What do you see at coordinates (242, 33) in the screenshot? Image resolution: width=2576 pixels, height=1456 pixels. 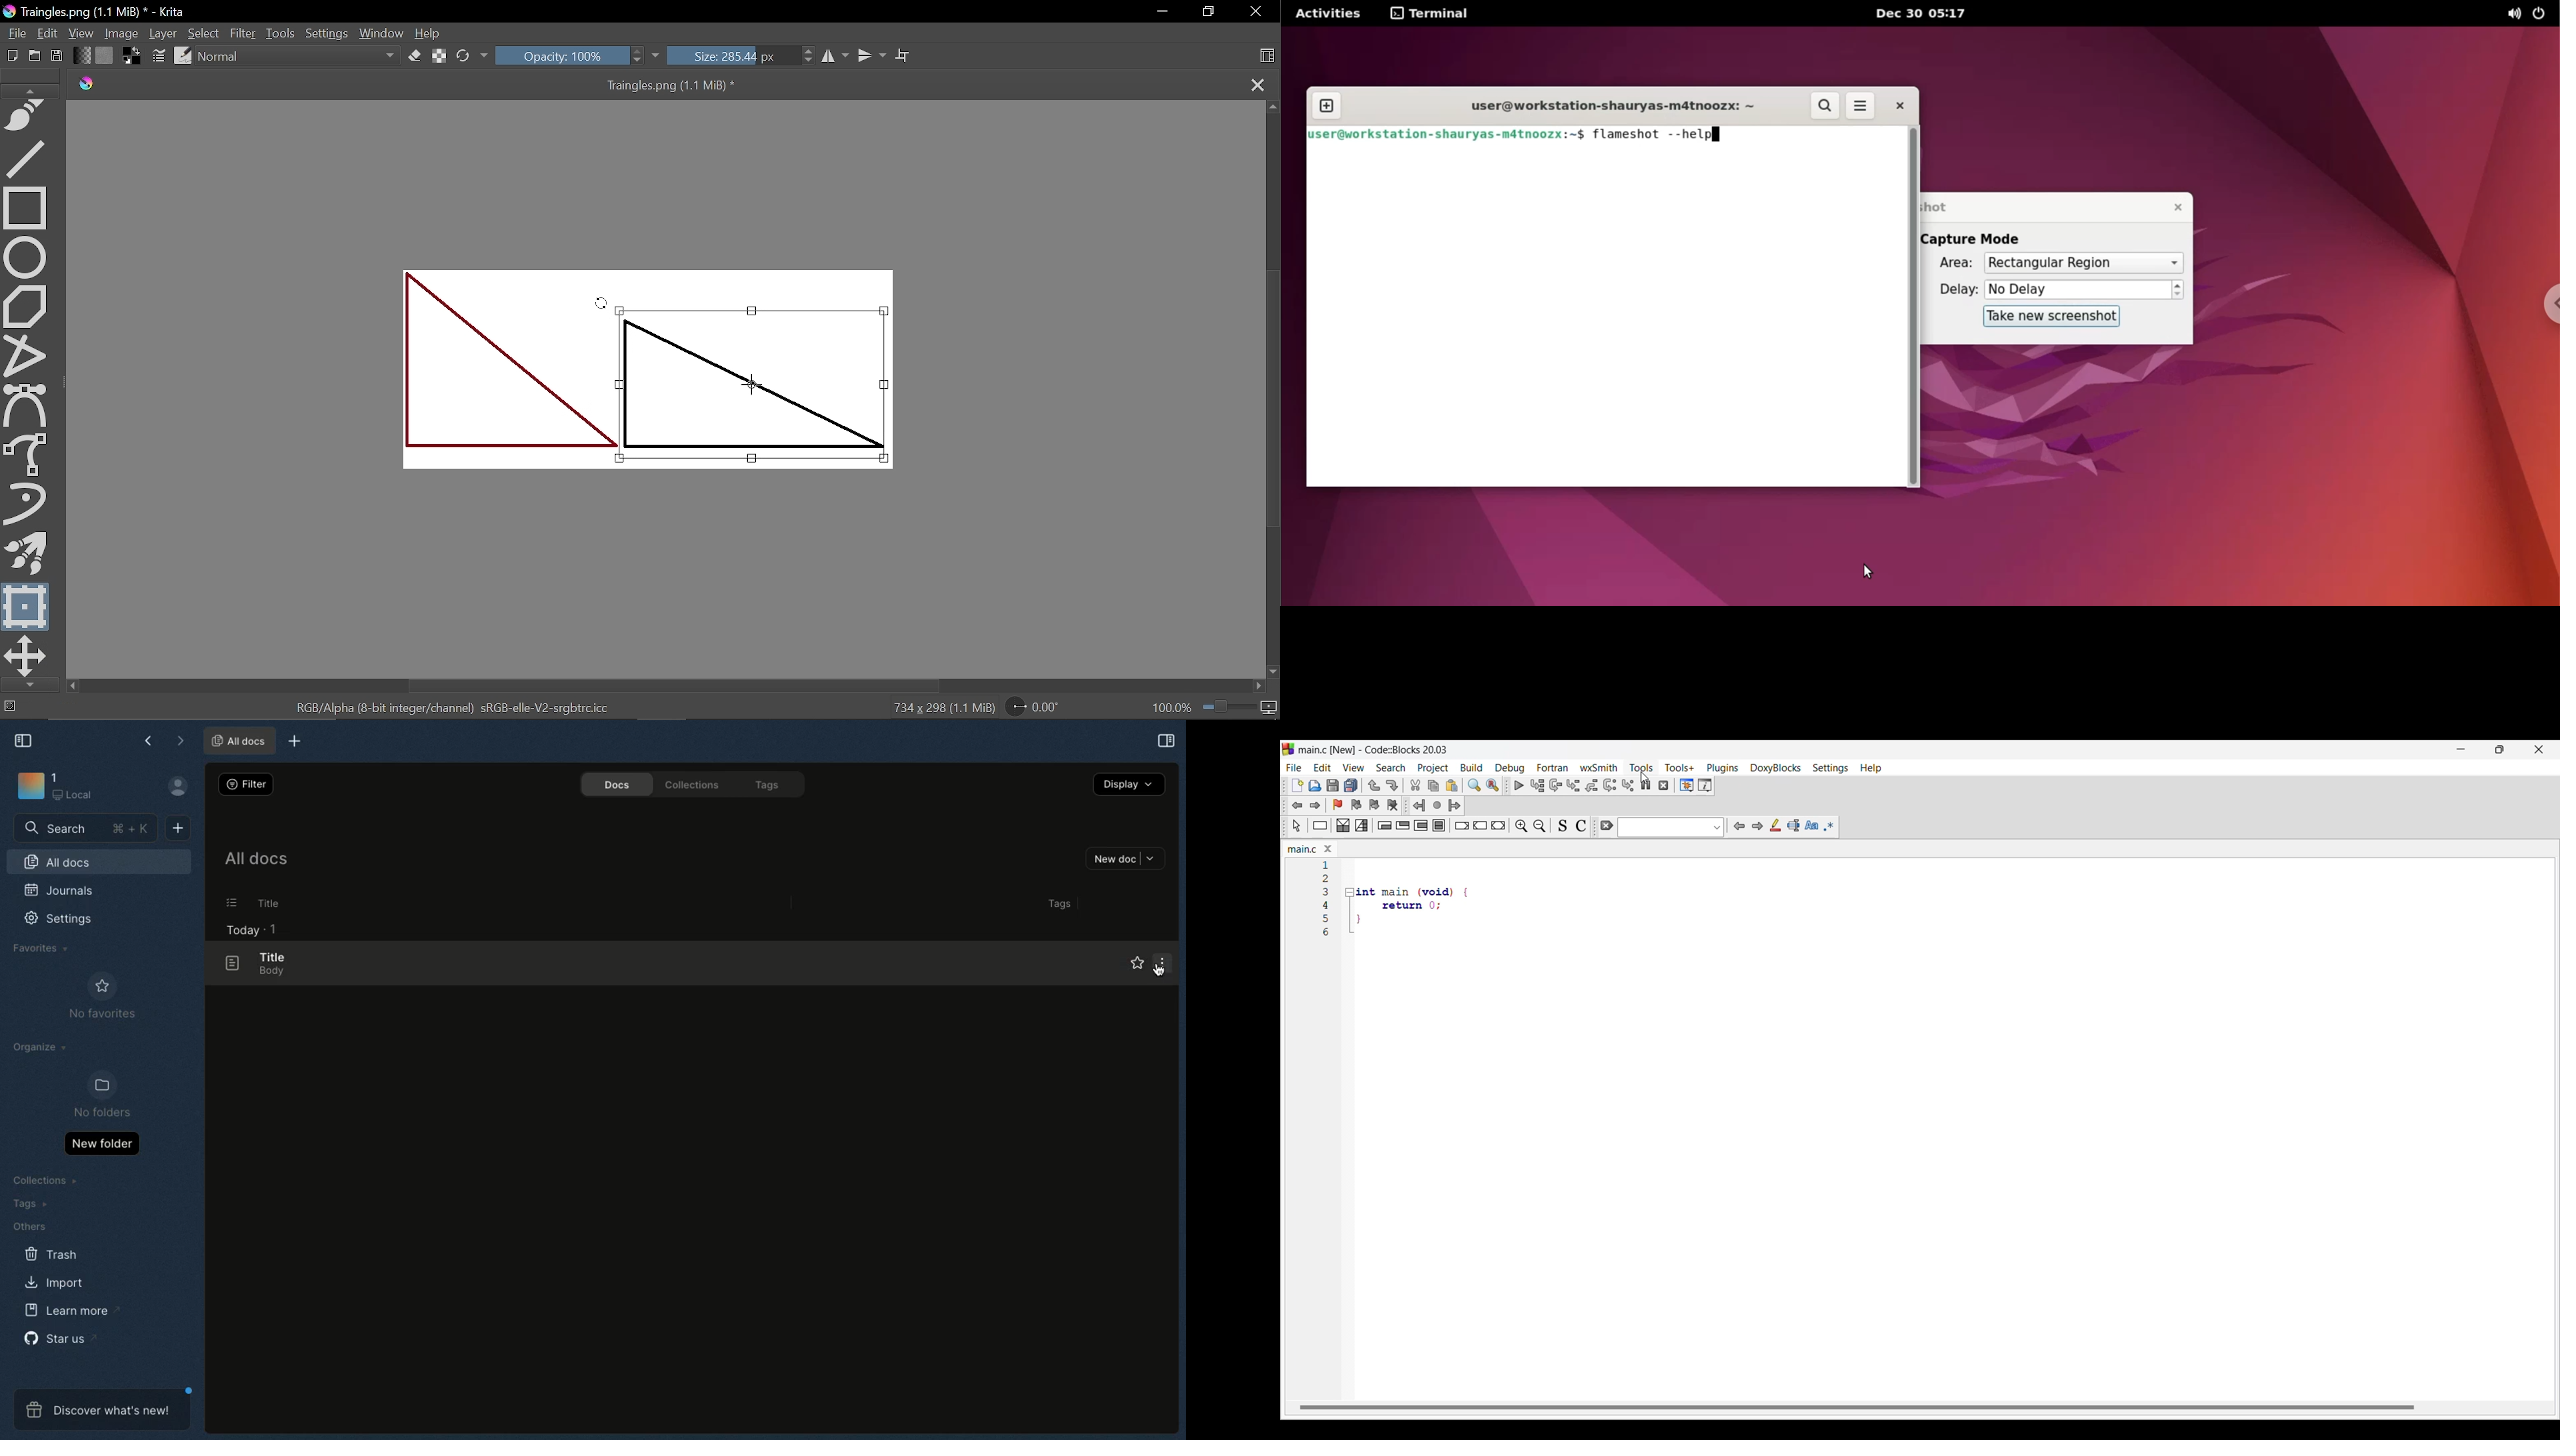 I see `Filter` at bounding box center [242, 33].